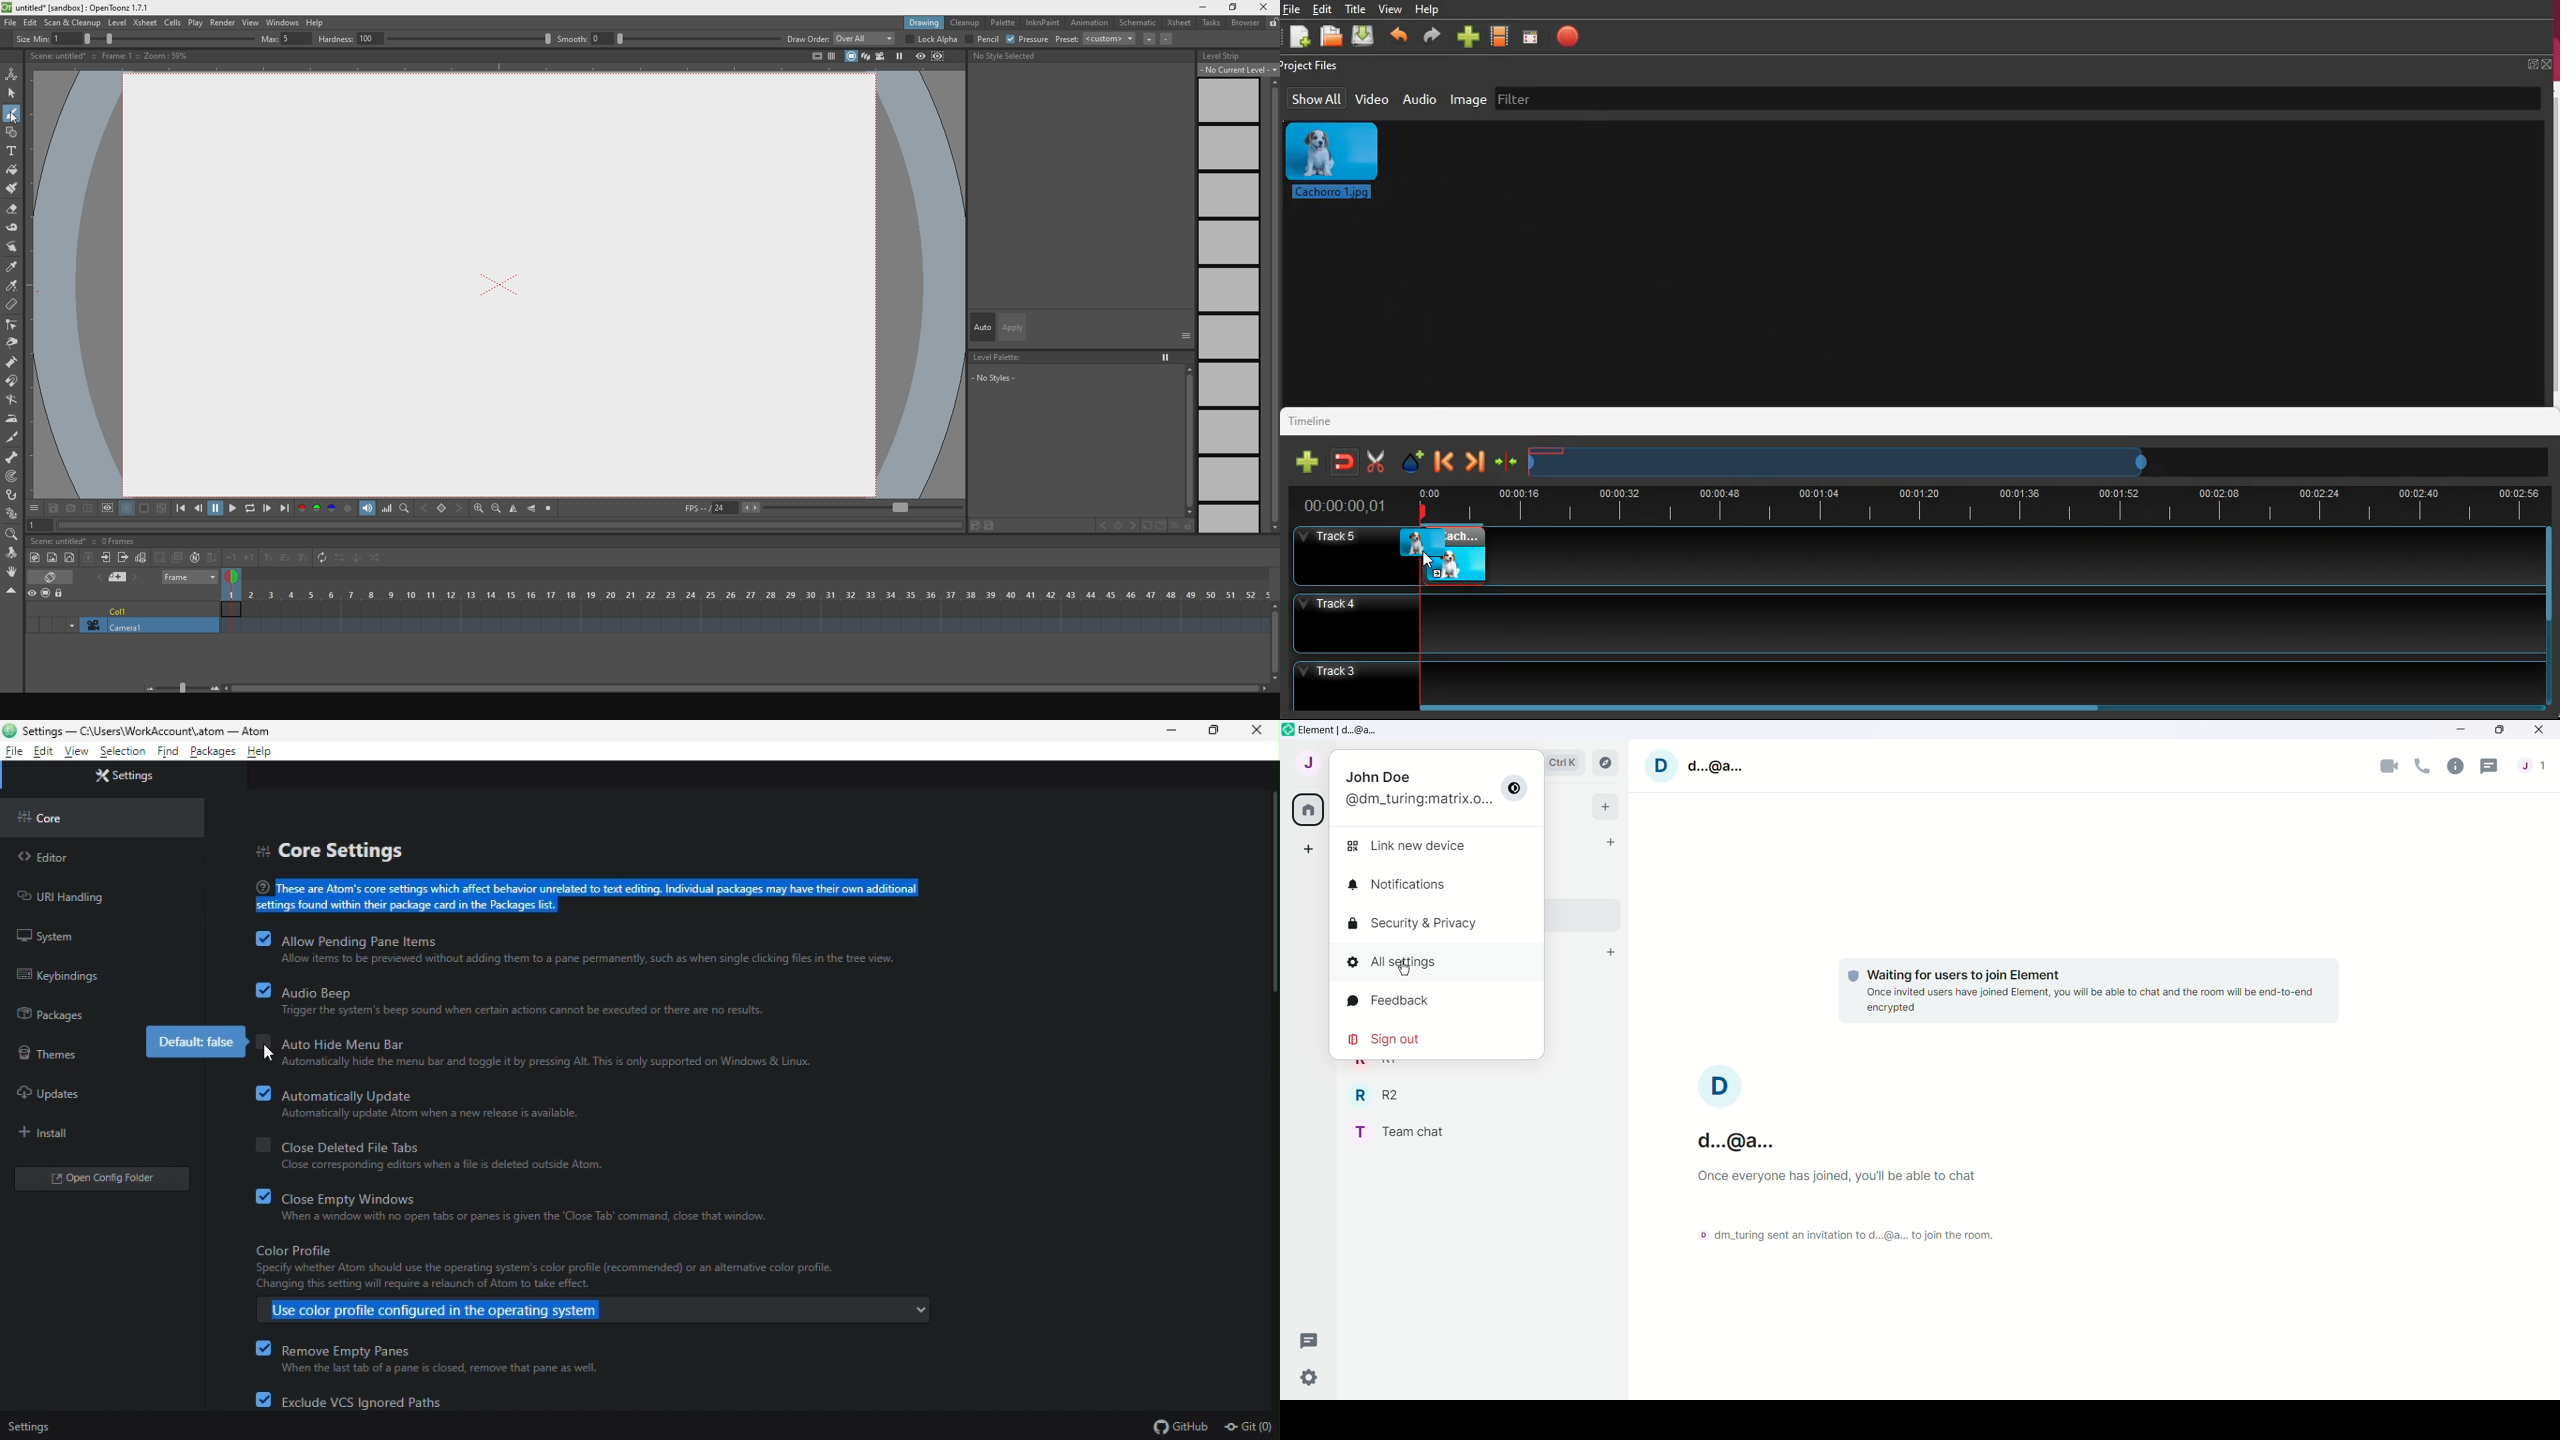  Describe the element at coordinates (1437, 846) in the screenshot. I see `Link new device` at that location.